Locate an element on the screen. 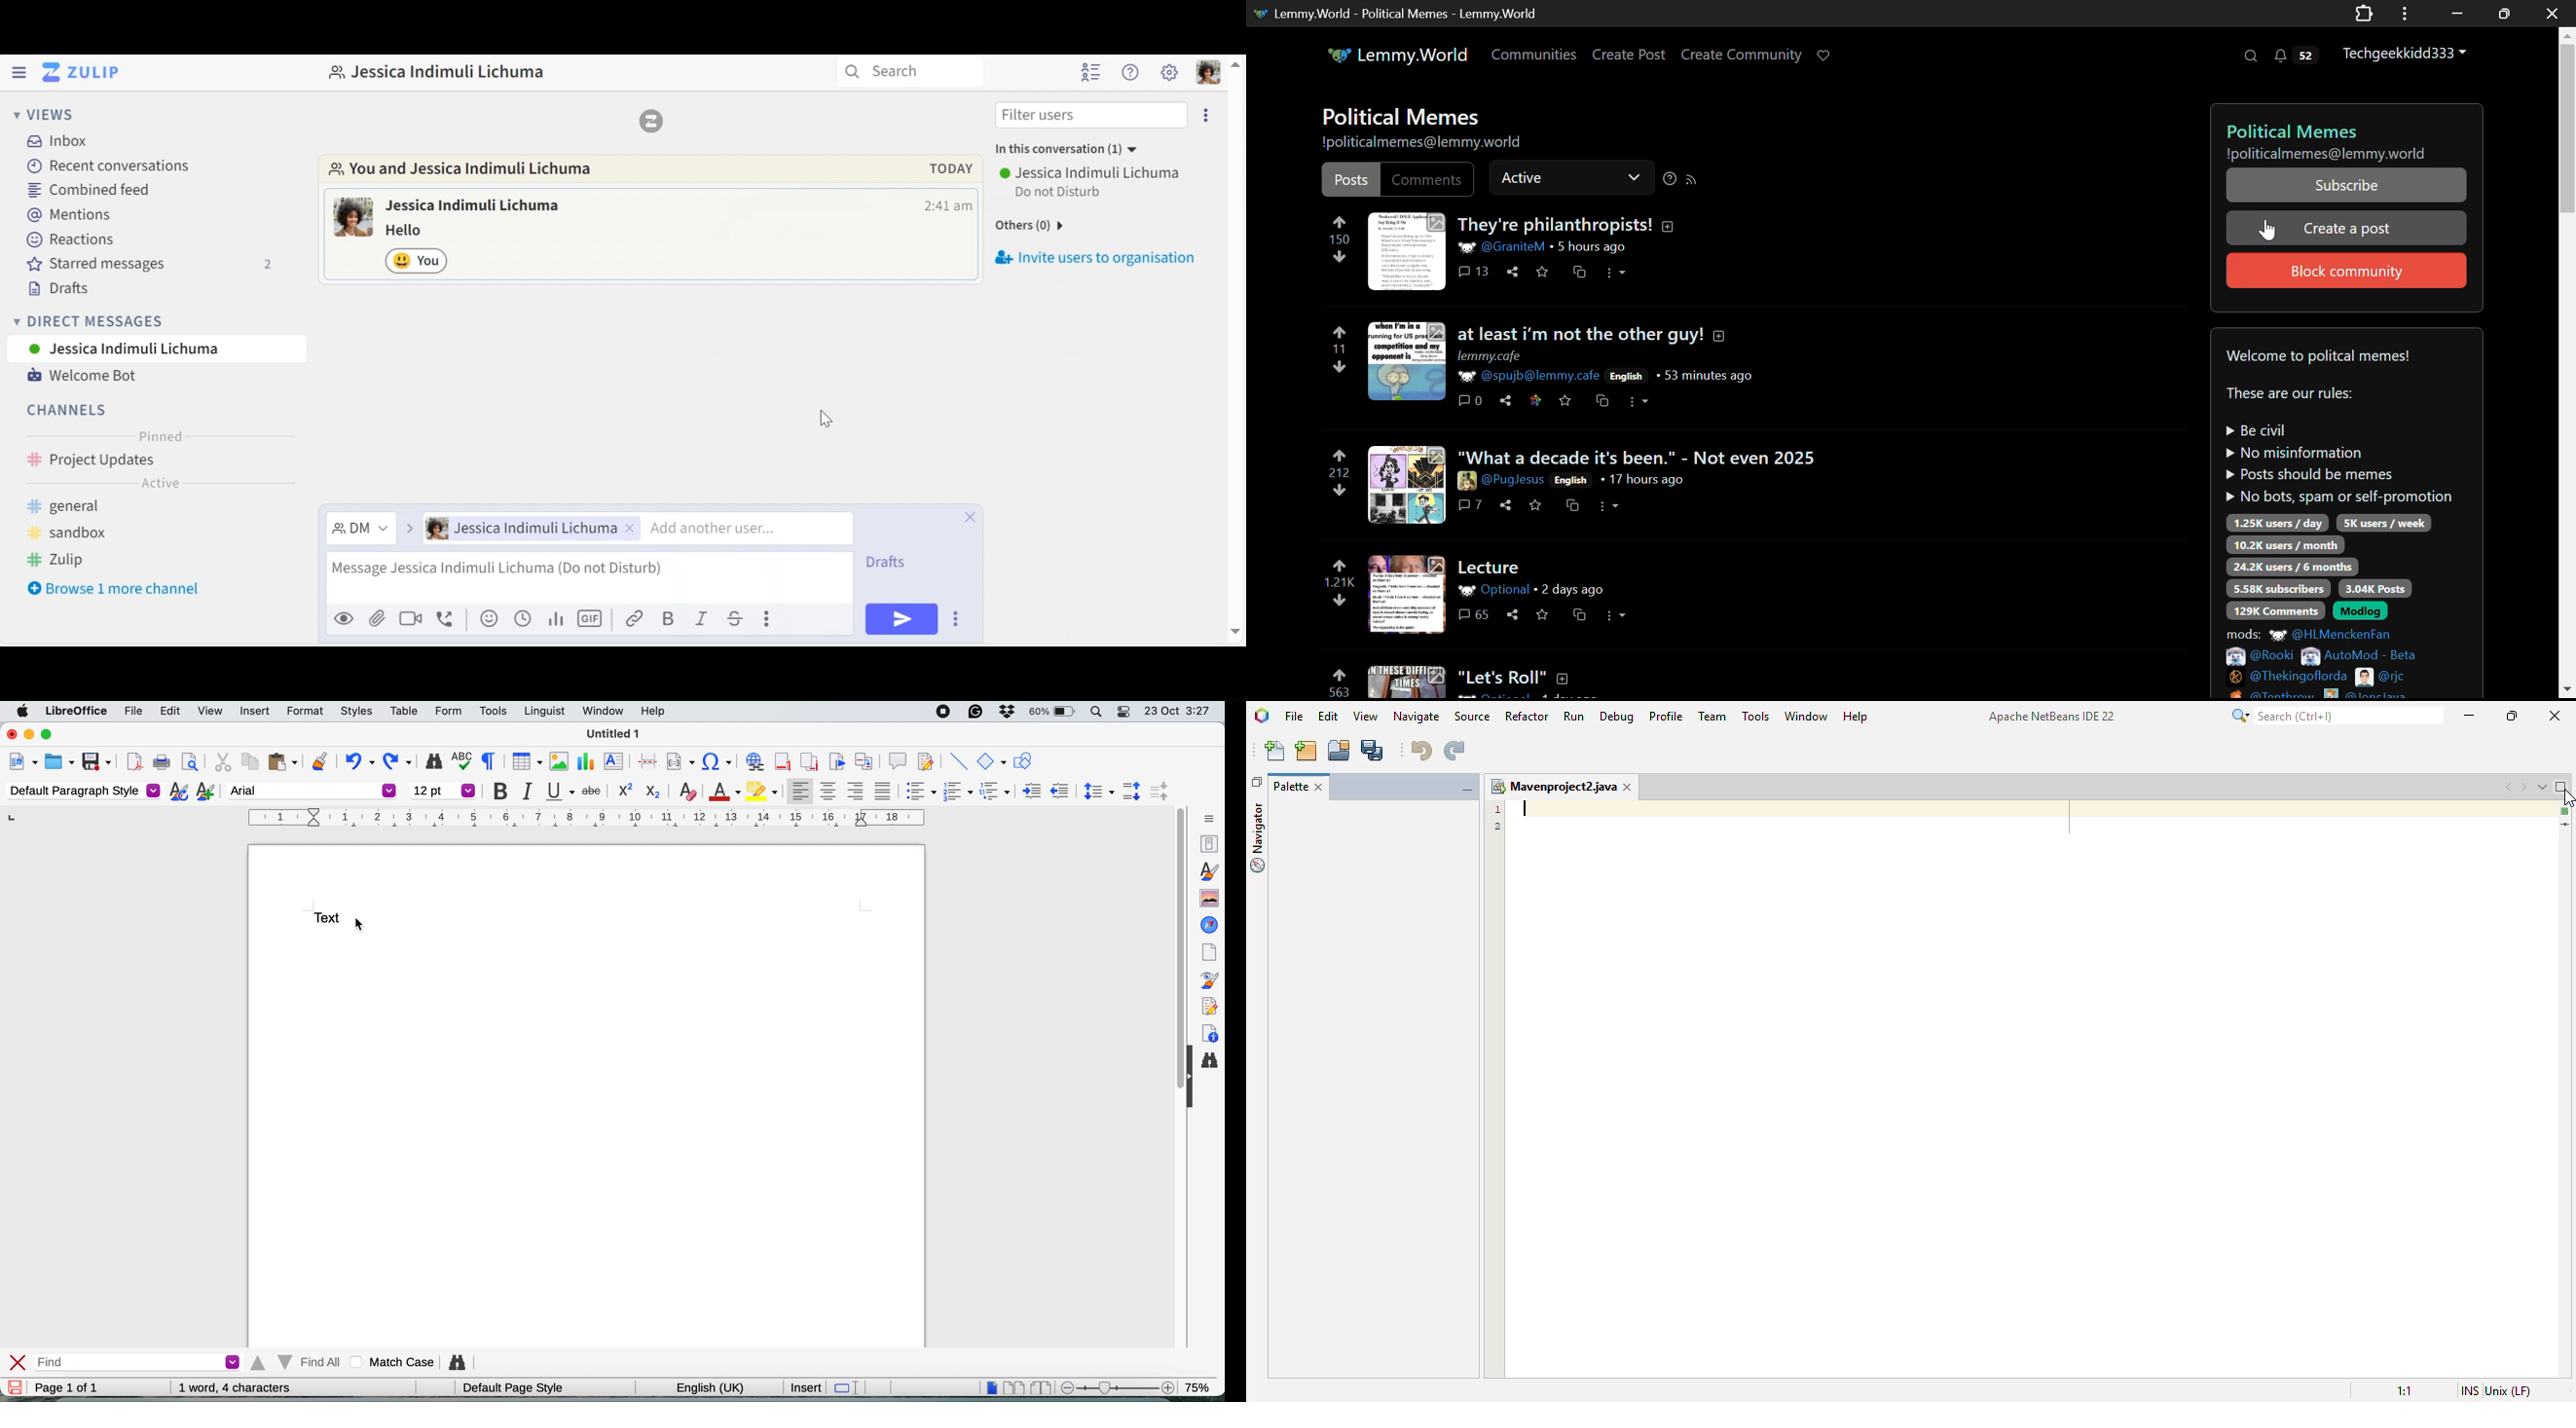  align center is located at coordinates (829, 792).